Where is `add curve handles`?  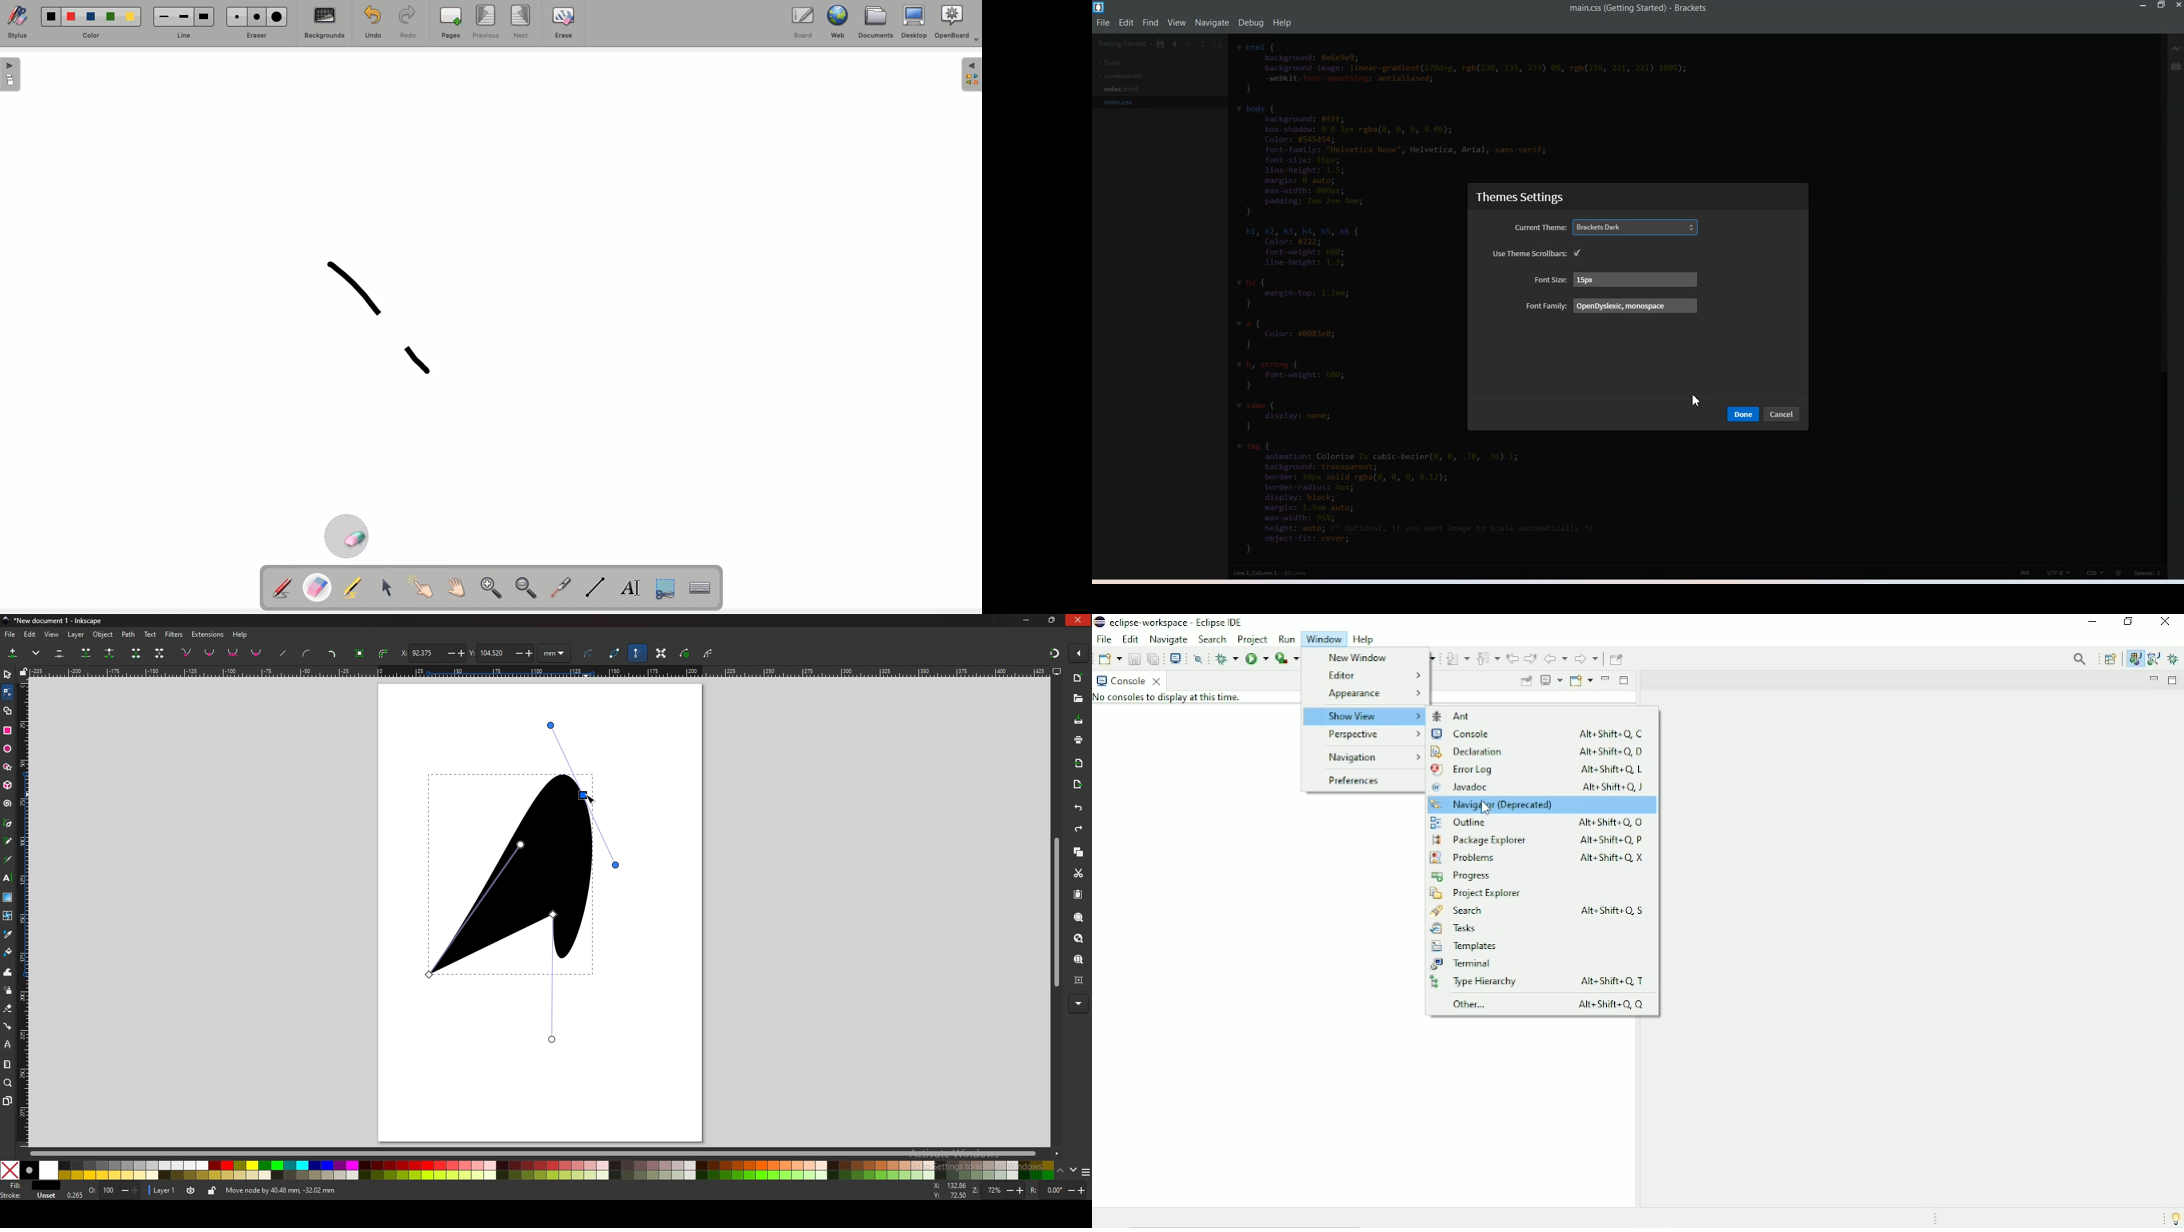
add curve handles is located at coordinates (307, 654).